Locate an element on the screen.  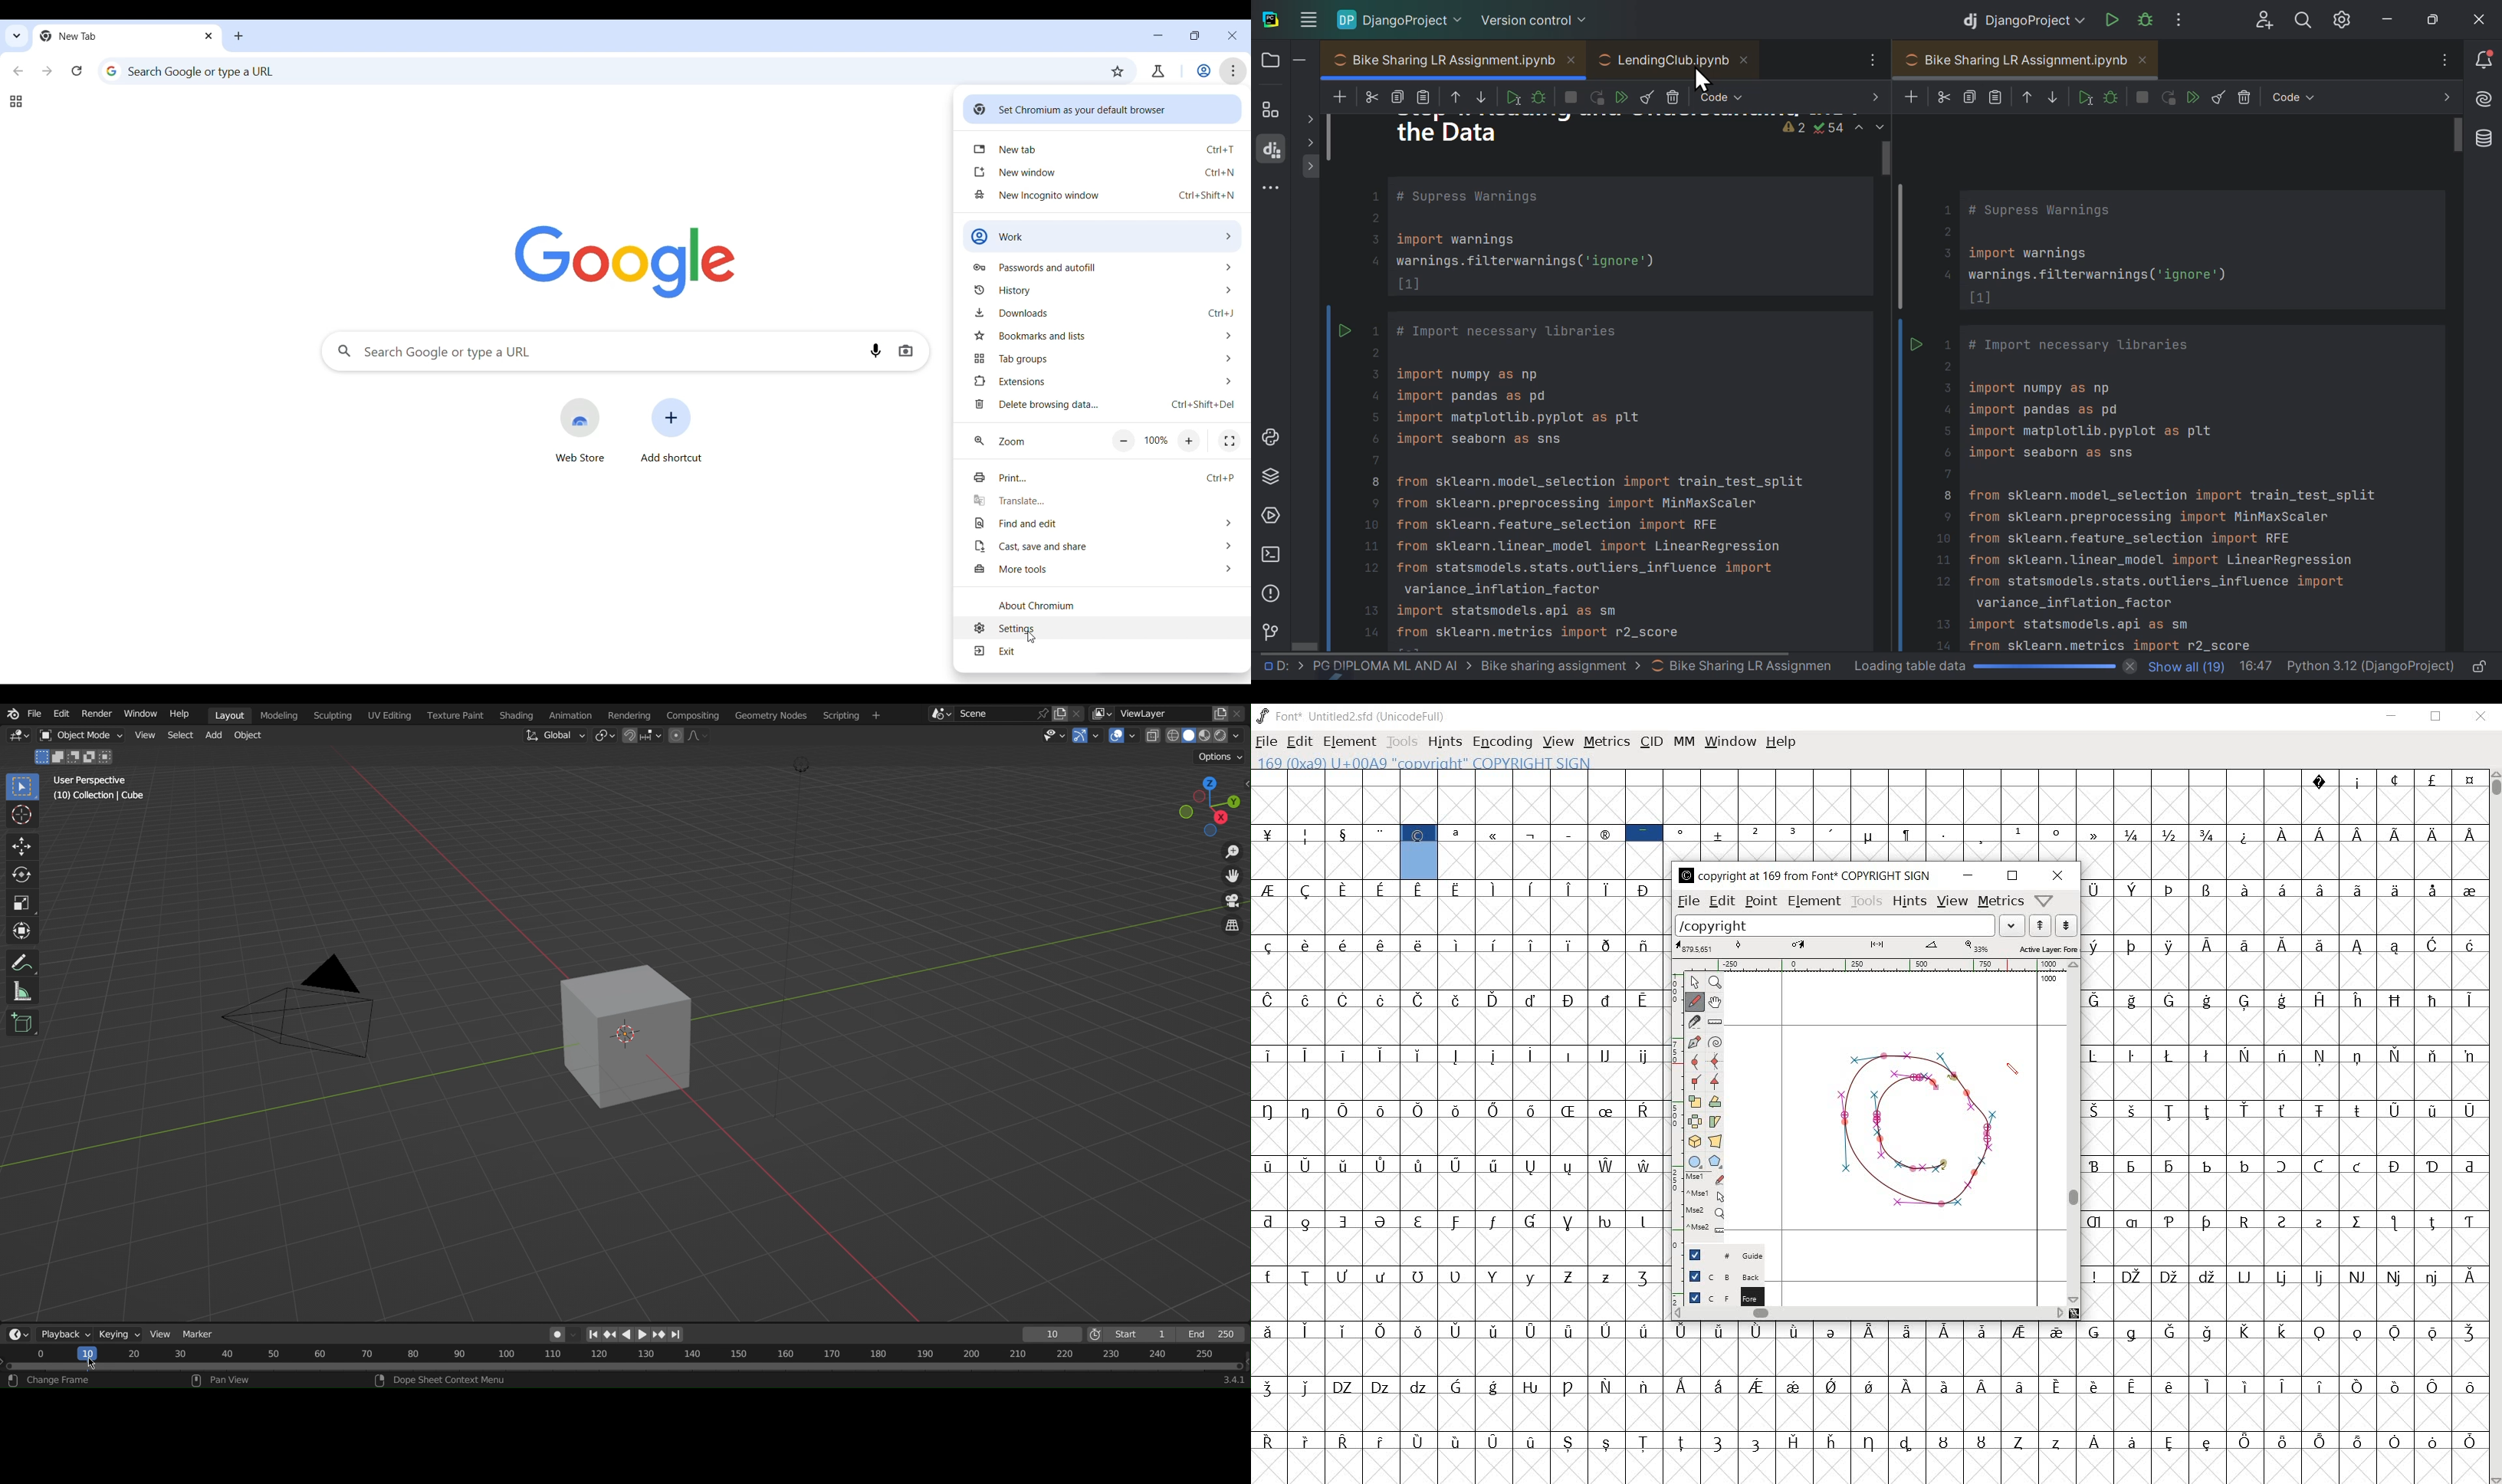
Open new tab is located at coordinates (1100, 149).